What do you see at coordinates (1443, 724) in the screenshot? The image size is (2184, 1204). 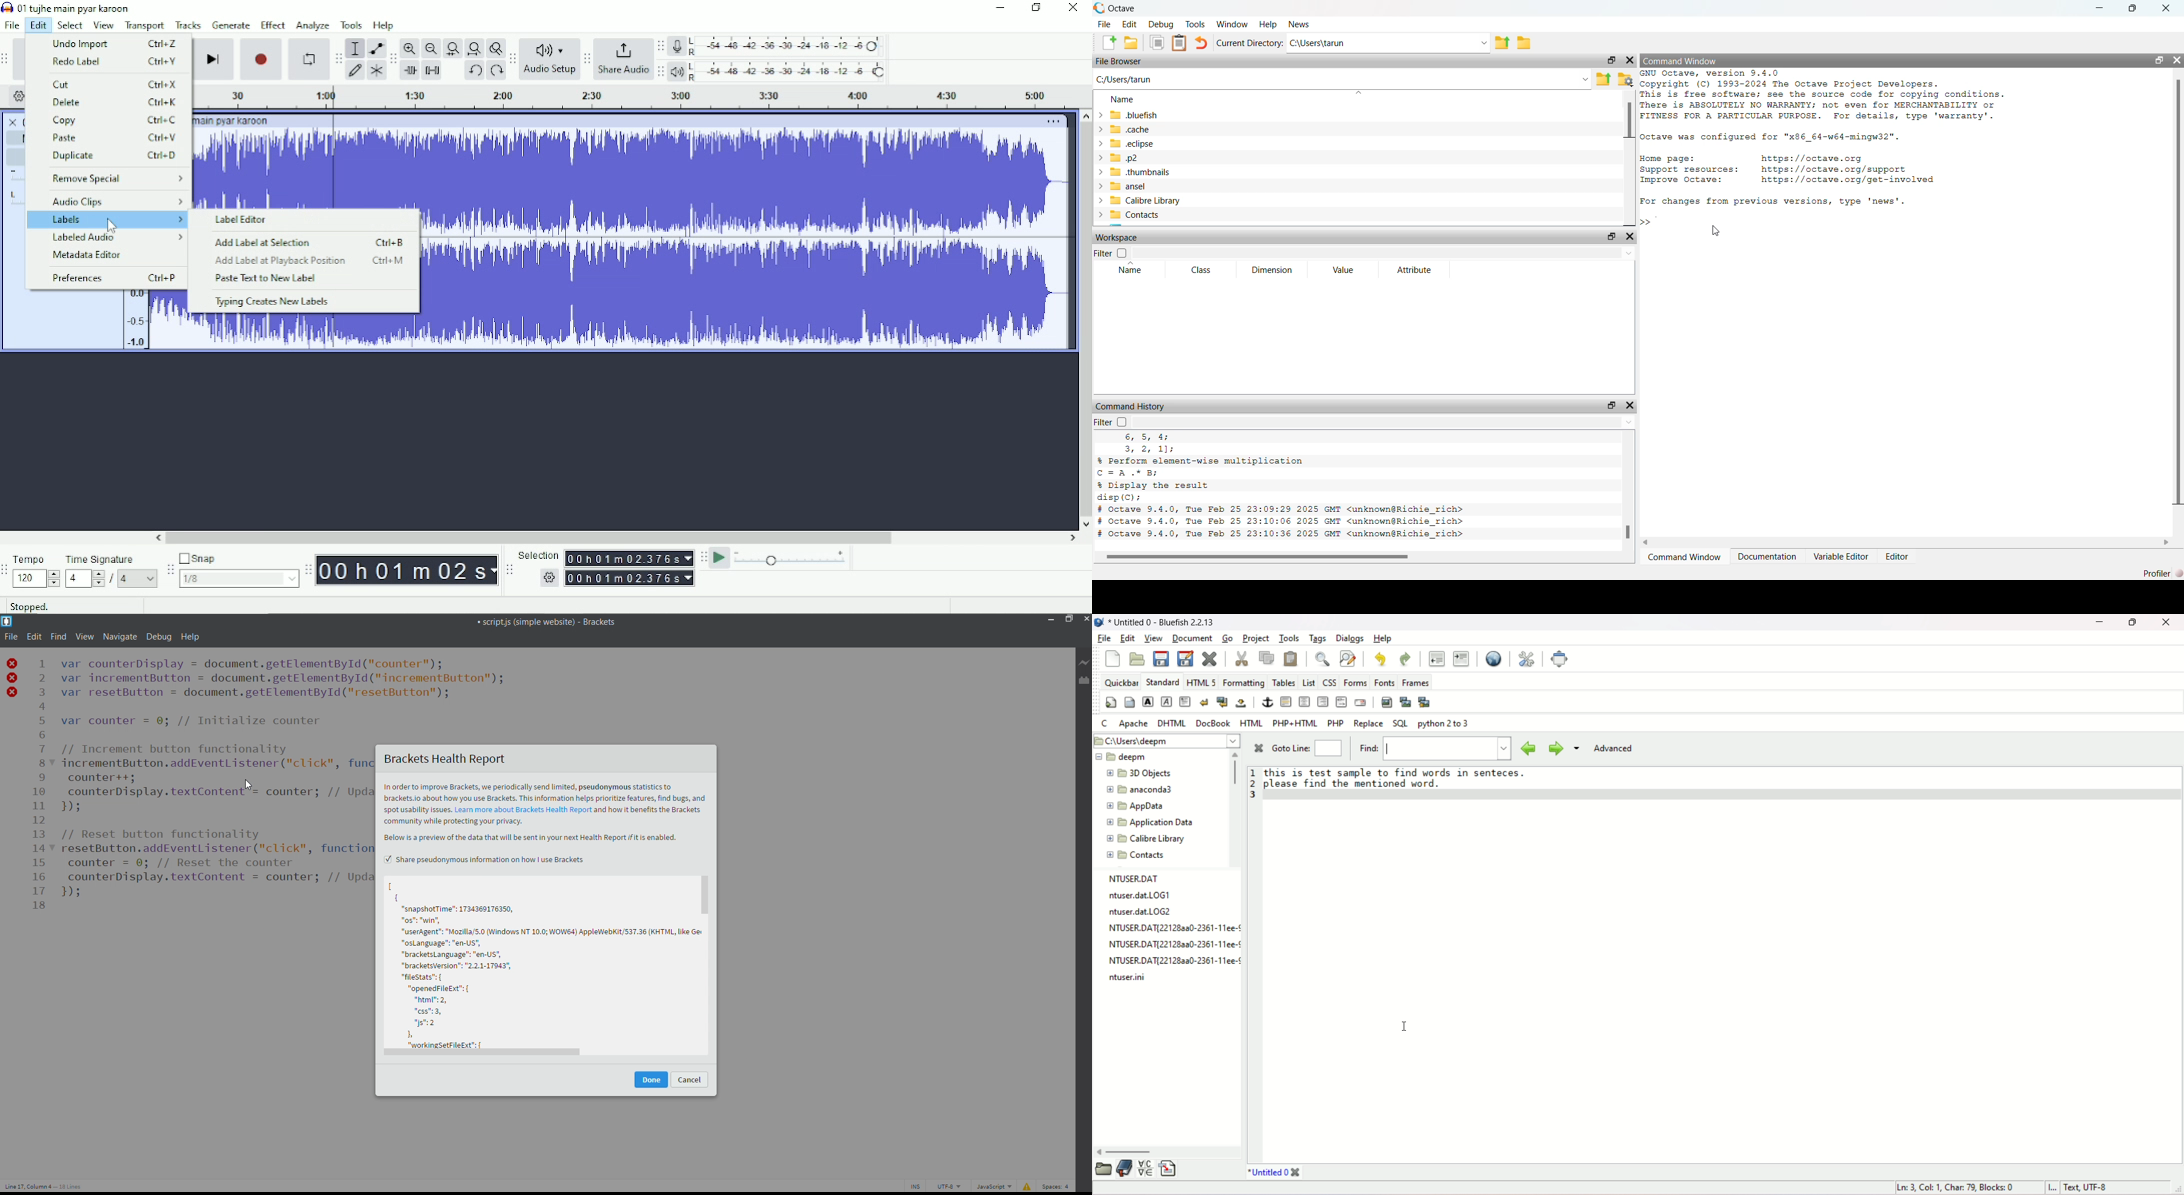 I see `python 2 to 3` at bounding box center [1443, 724].